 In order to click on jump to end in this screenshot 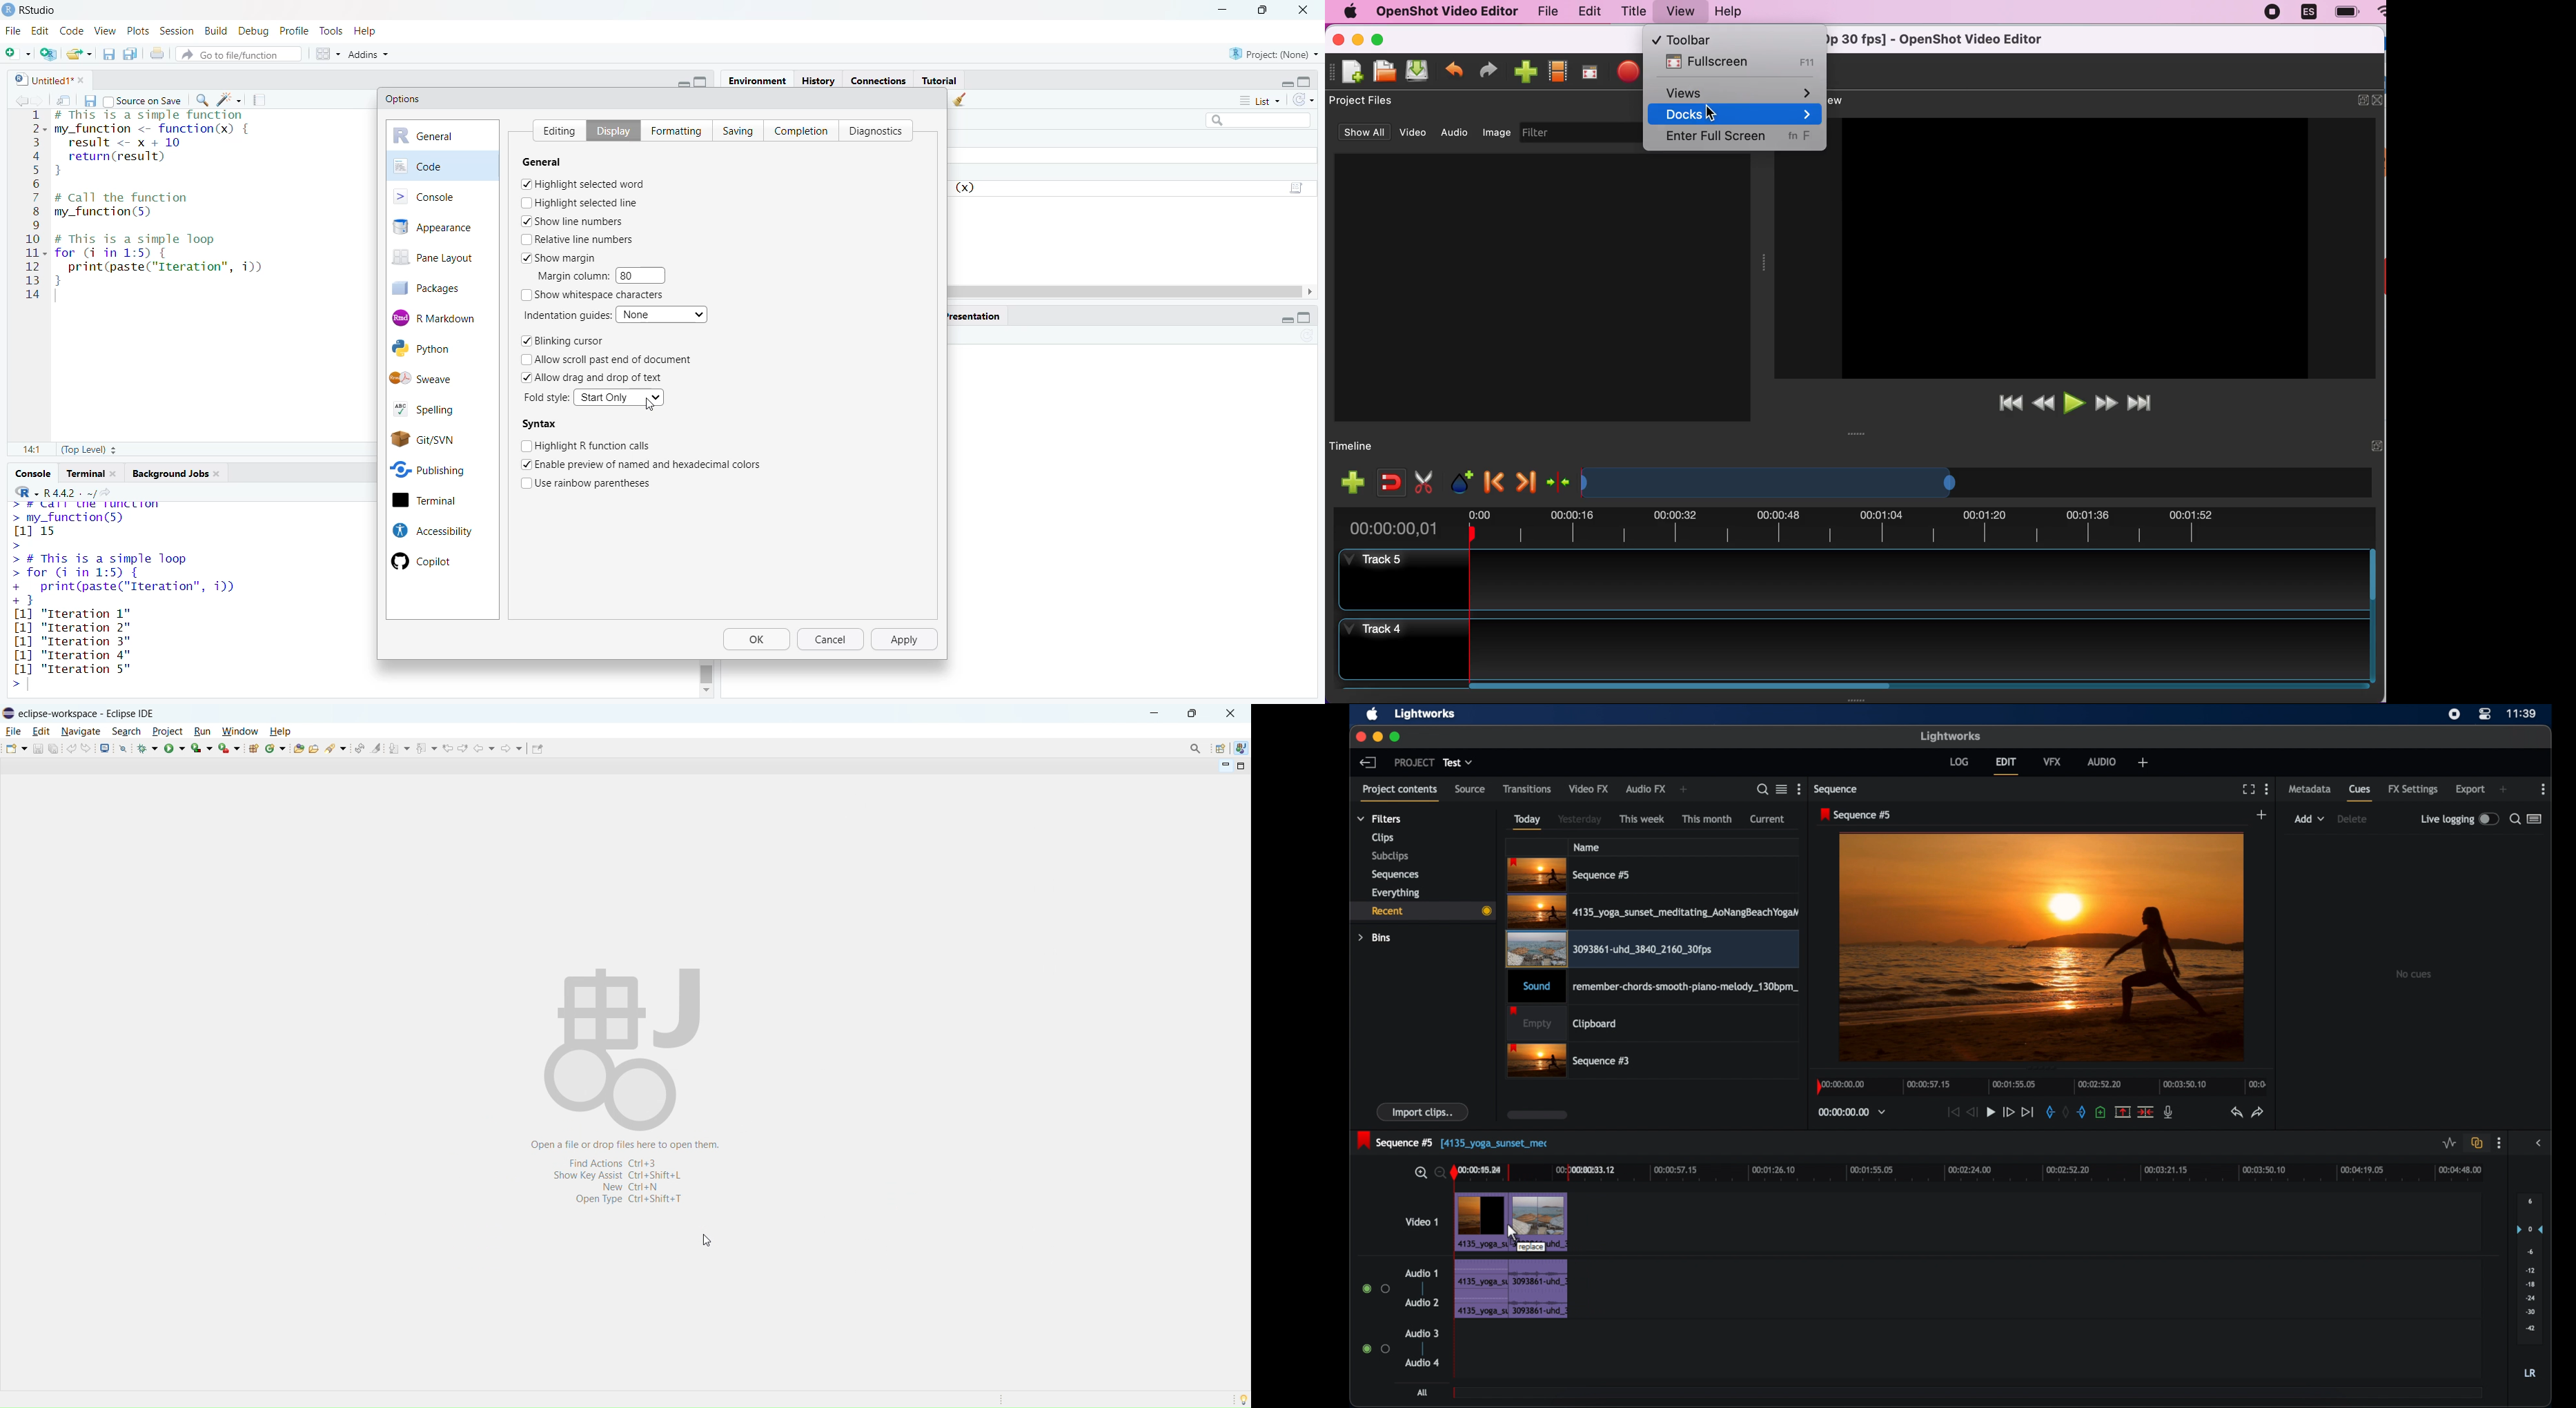, I will do `click(2148, 400)`.